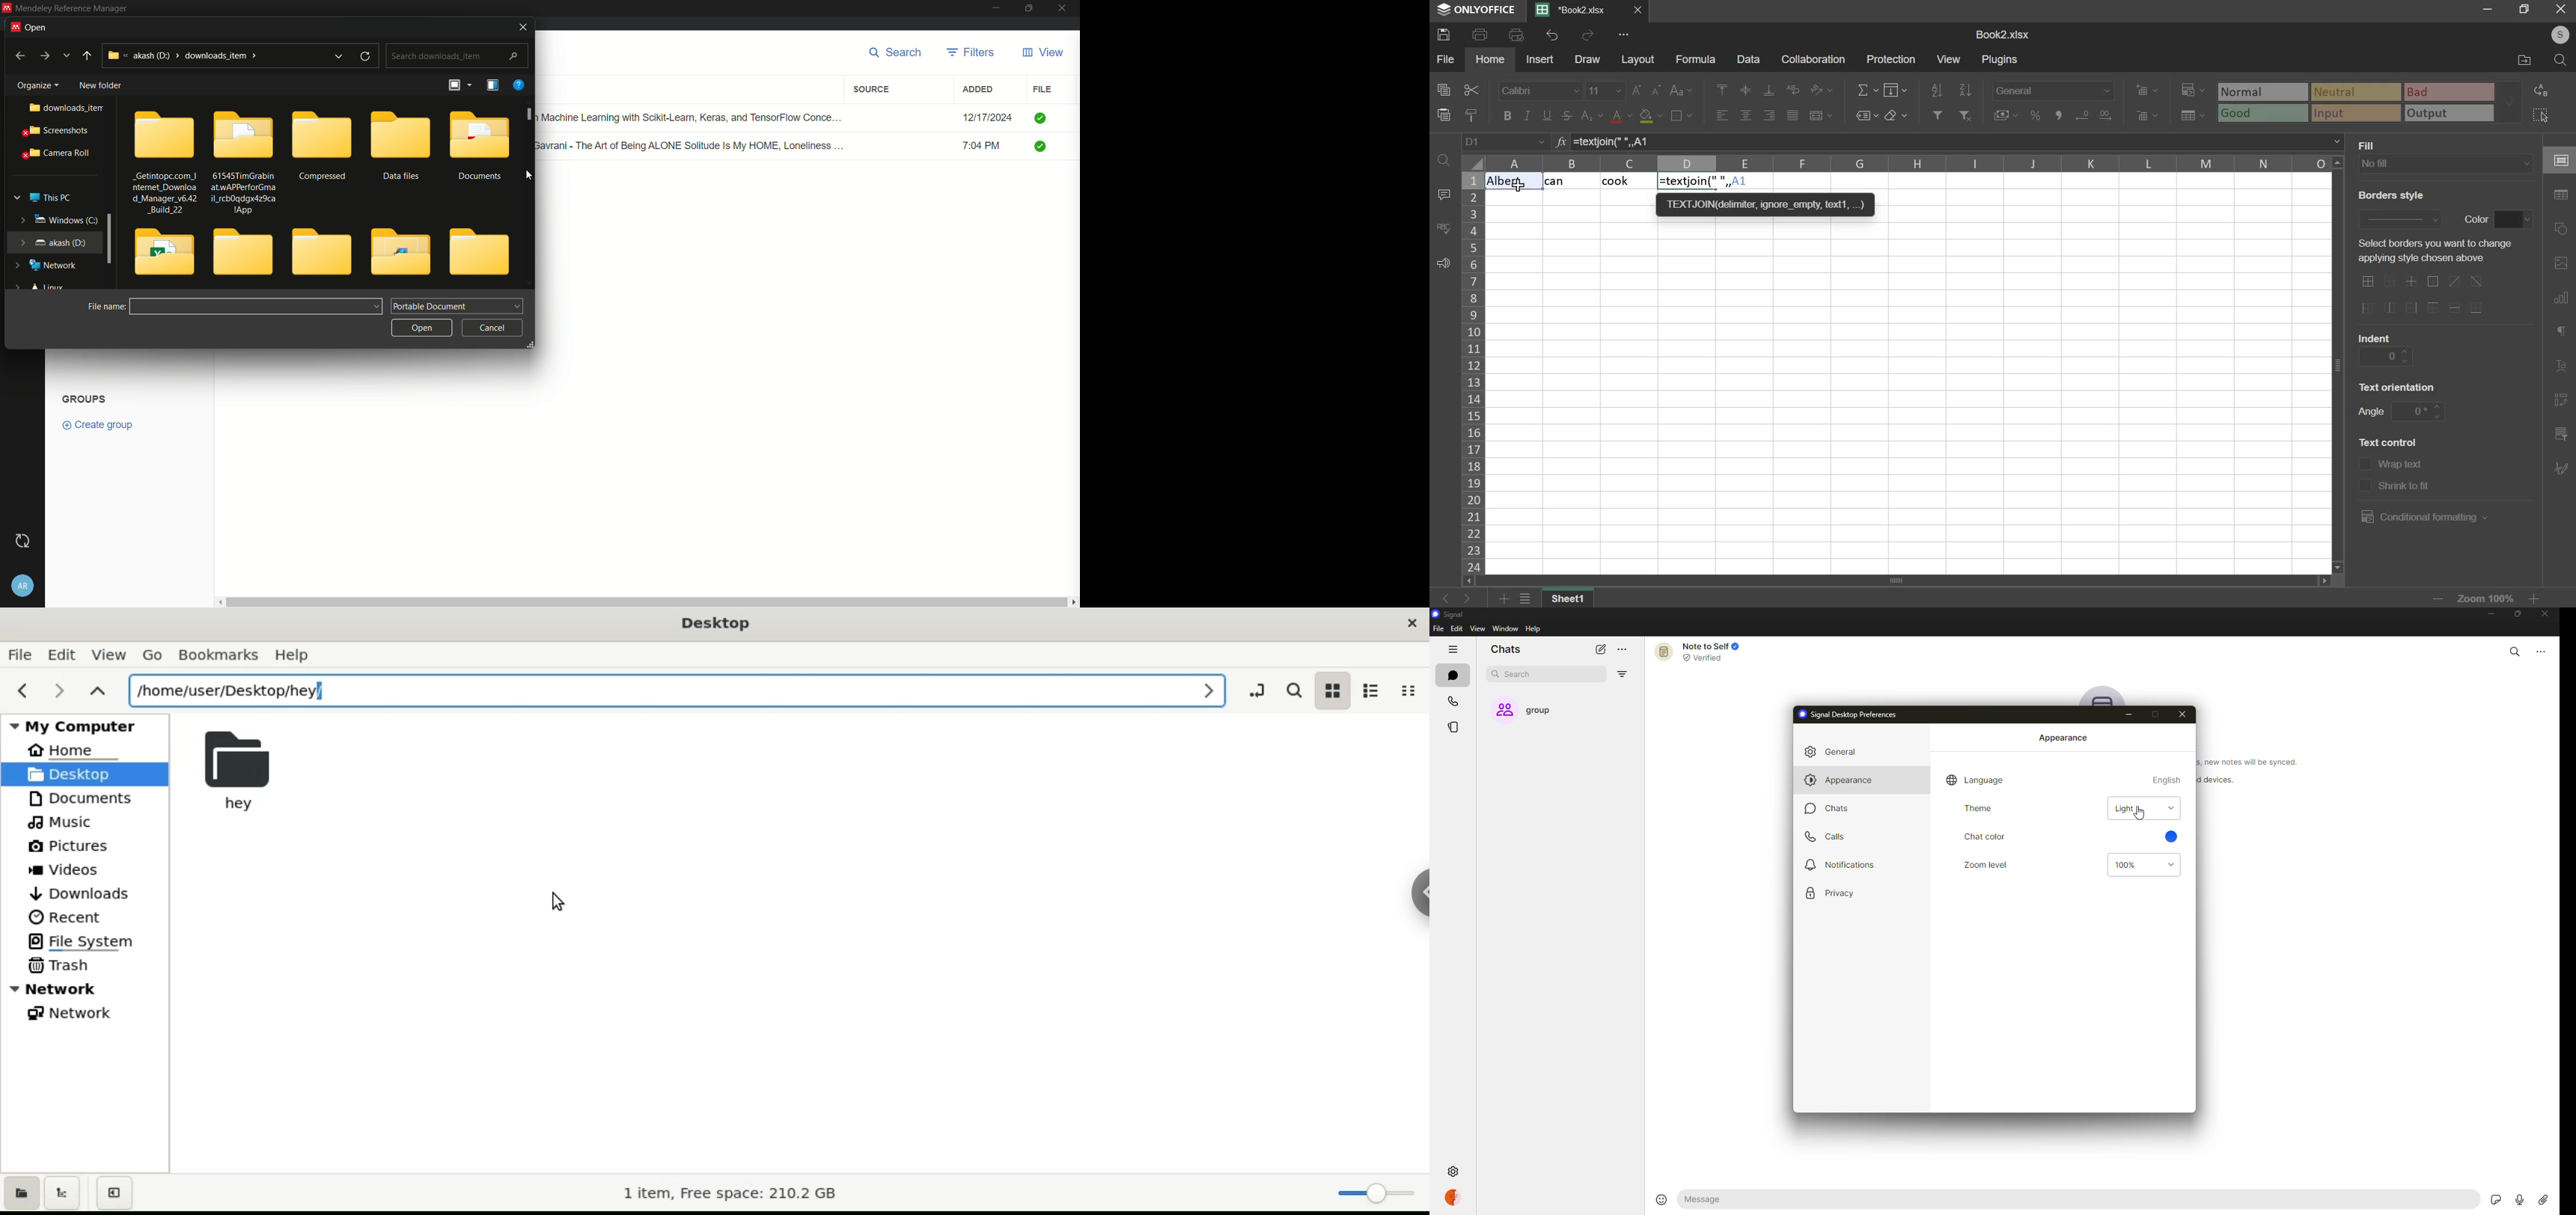 This screenshot has height=1232, width=2576. Describe the element at coordinates (1539, 59) in the screenshot. I see `insert` at that location.